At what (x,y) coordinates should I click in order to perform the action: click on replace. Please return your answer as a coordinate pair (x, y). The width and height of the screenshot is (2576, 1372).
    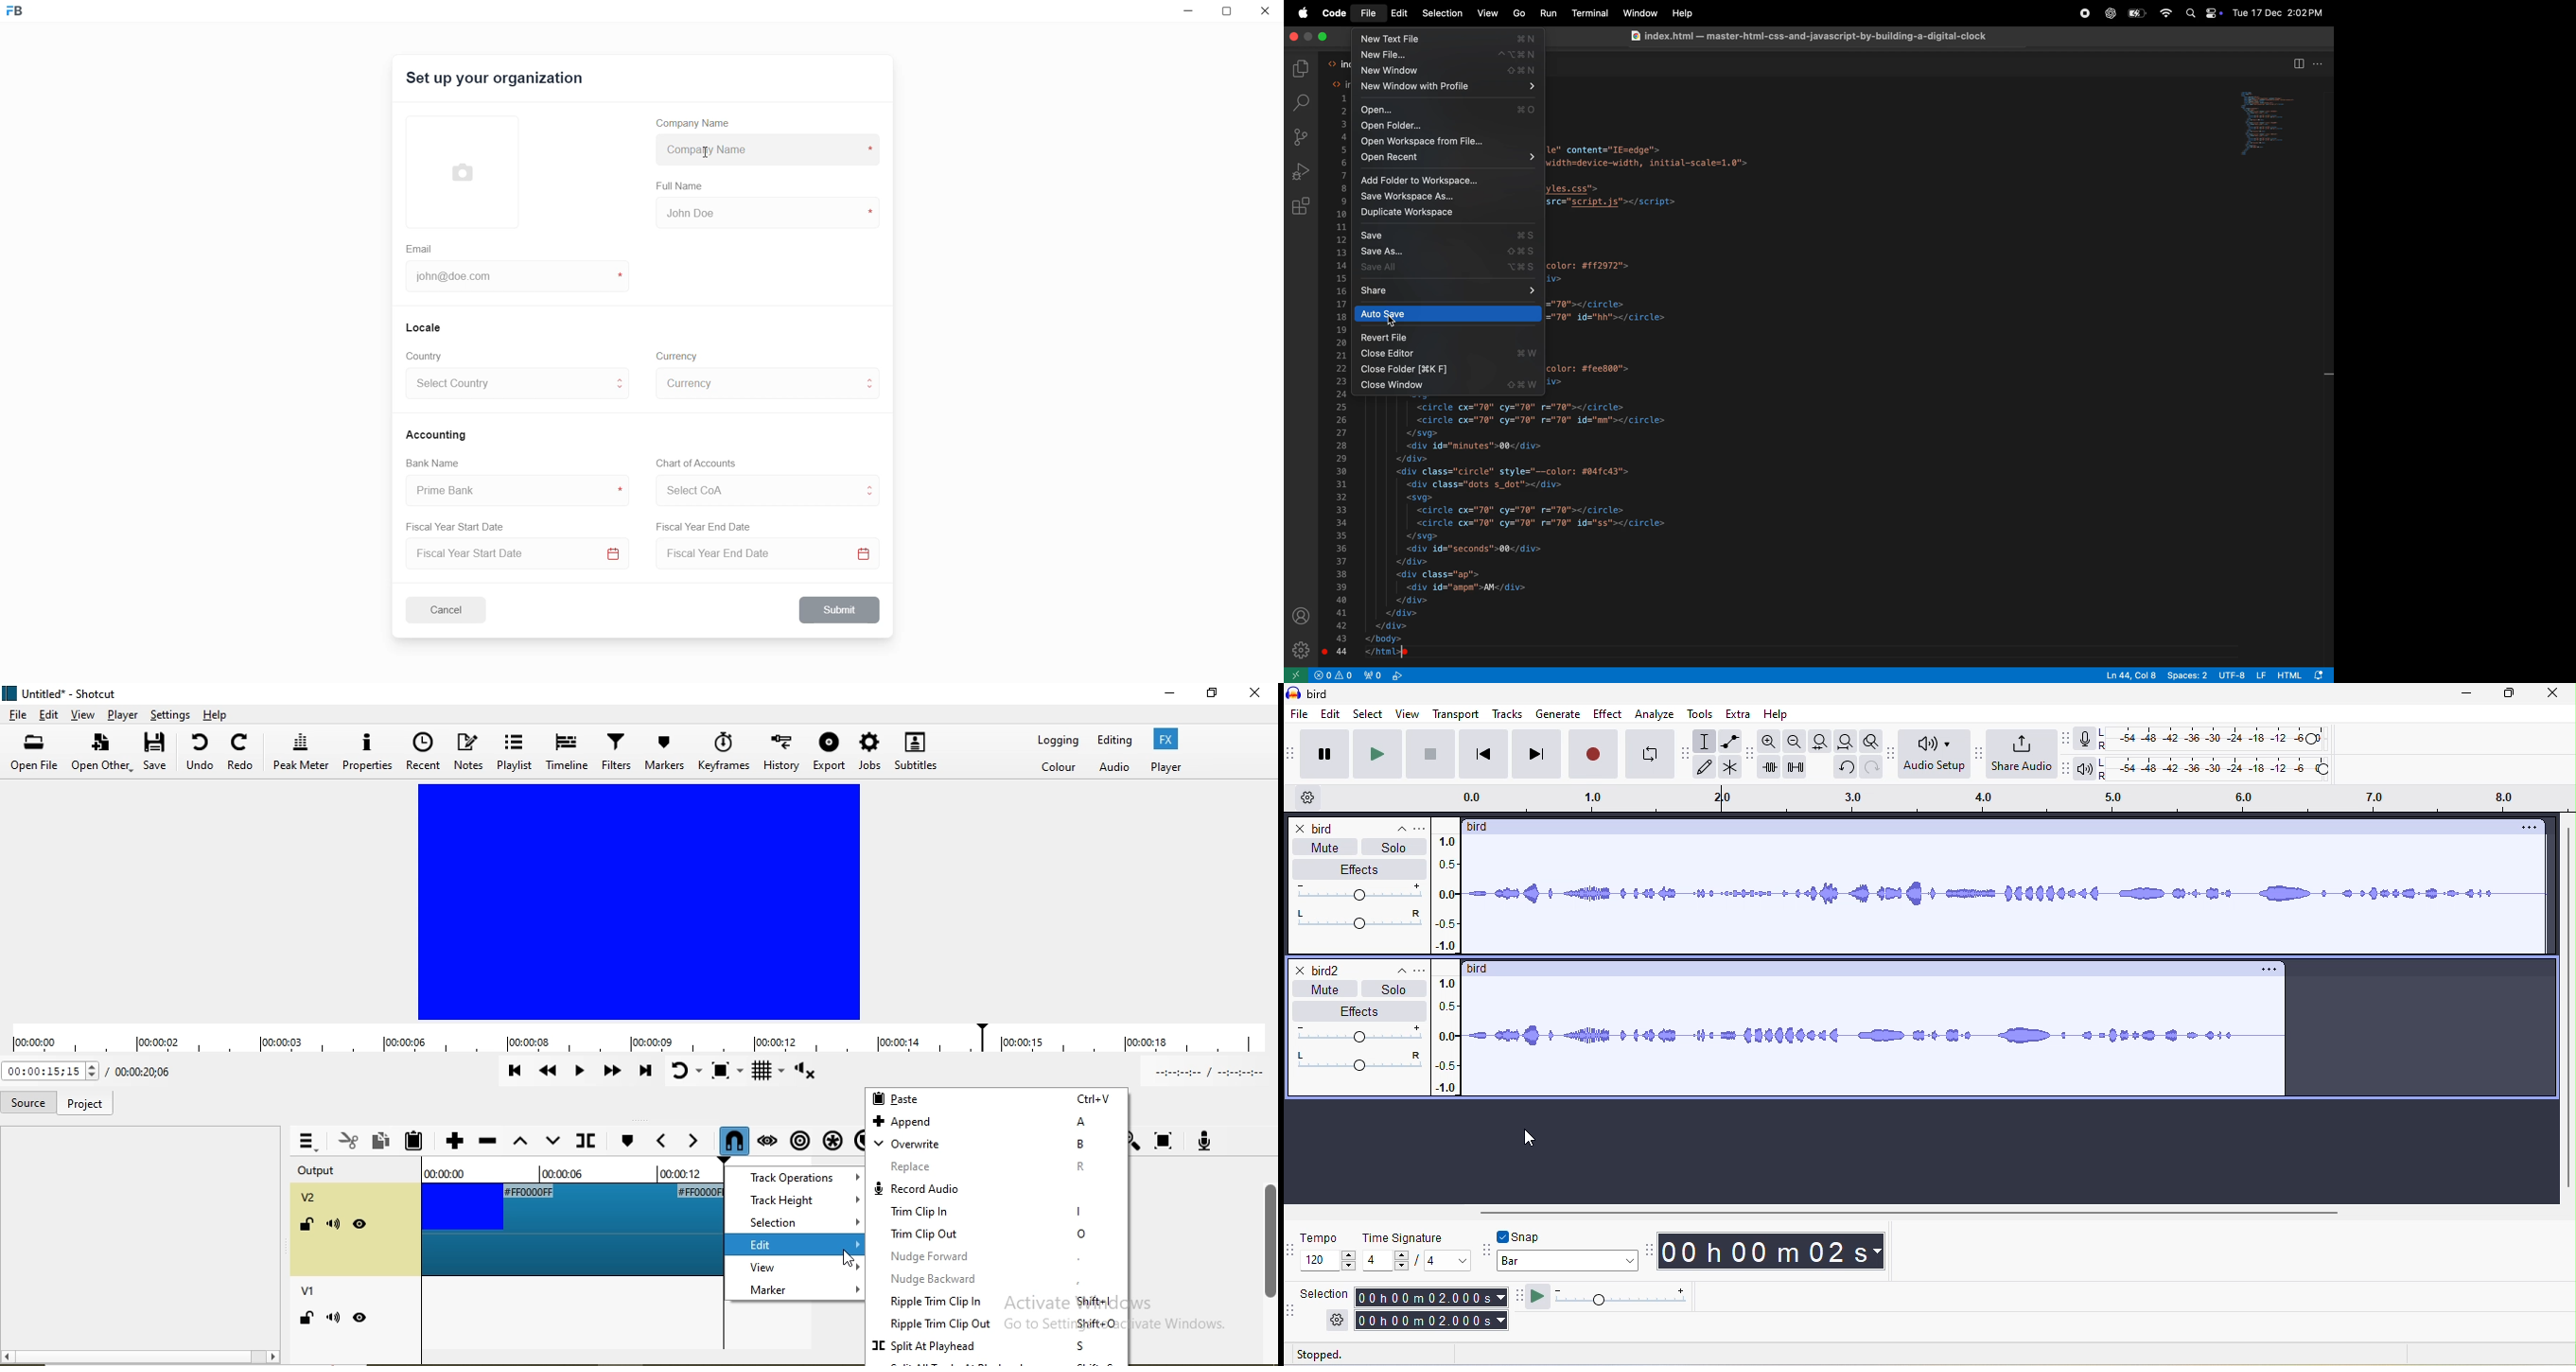
    Looking at the image, I should click on (997, 1168).